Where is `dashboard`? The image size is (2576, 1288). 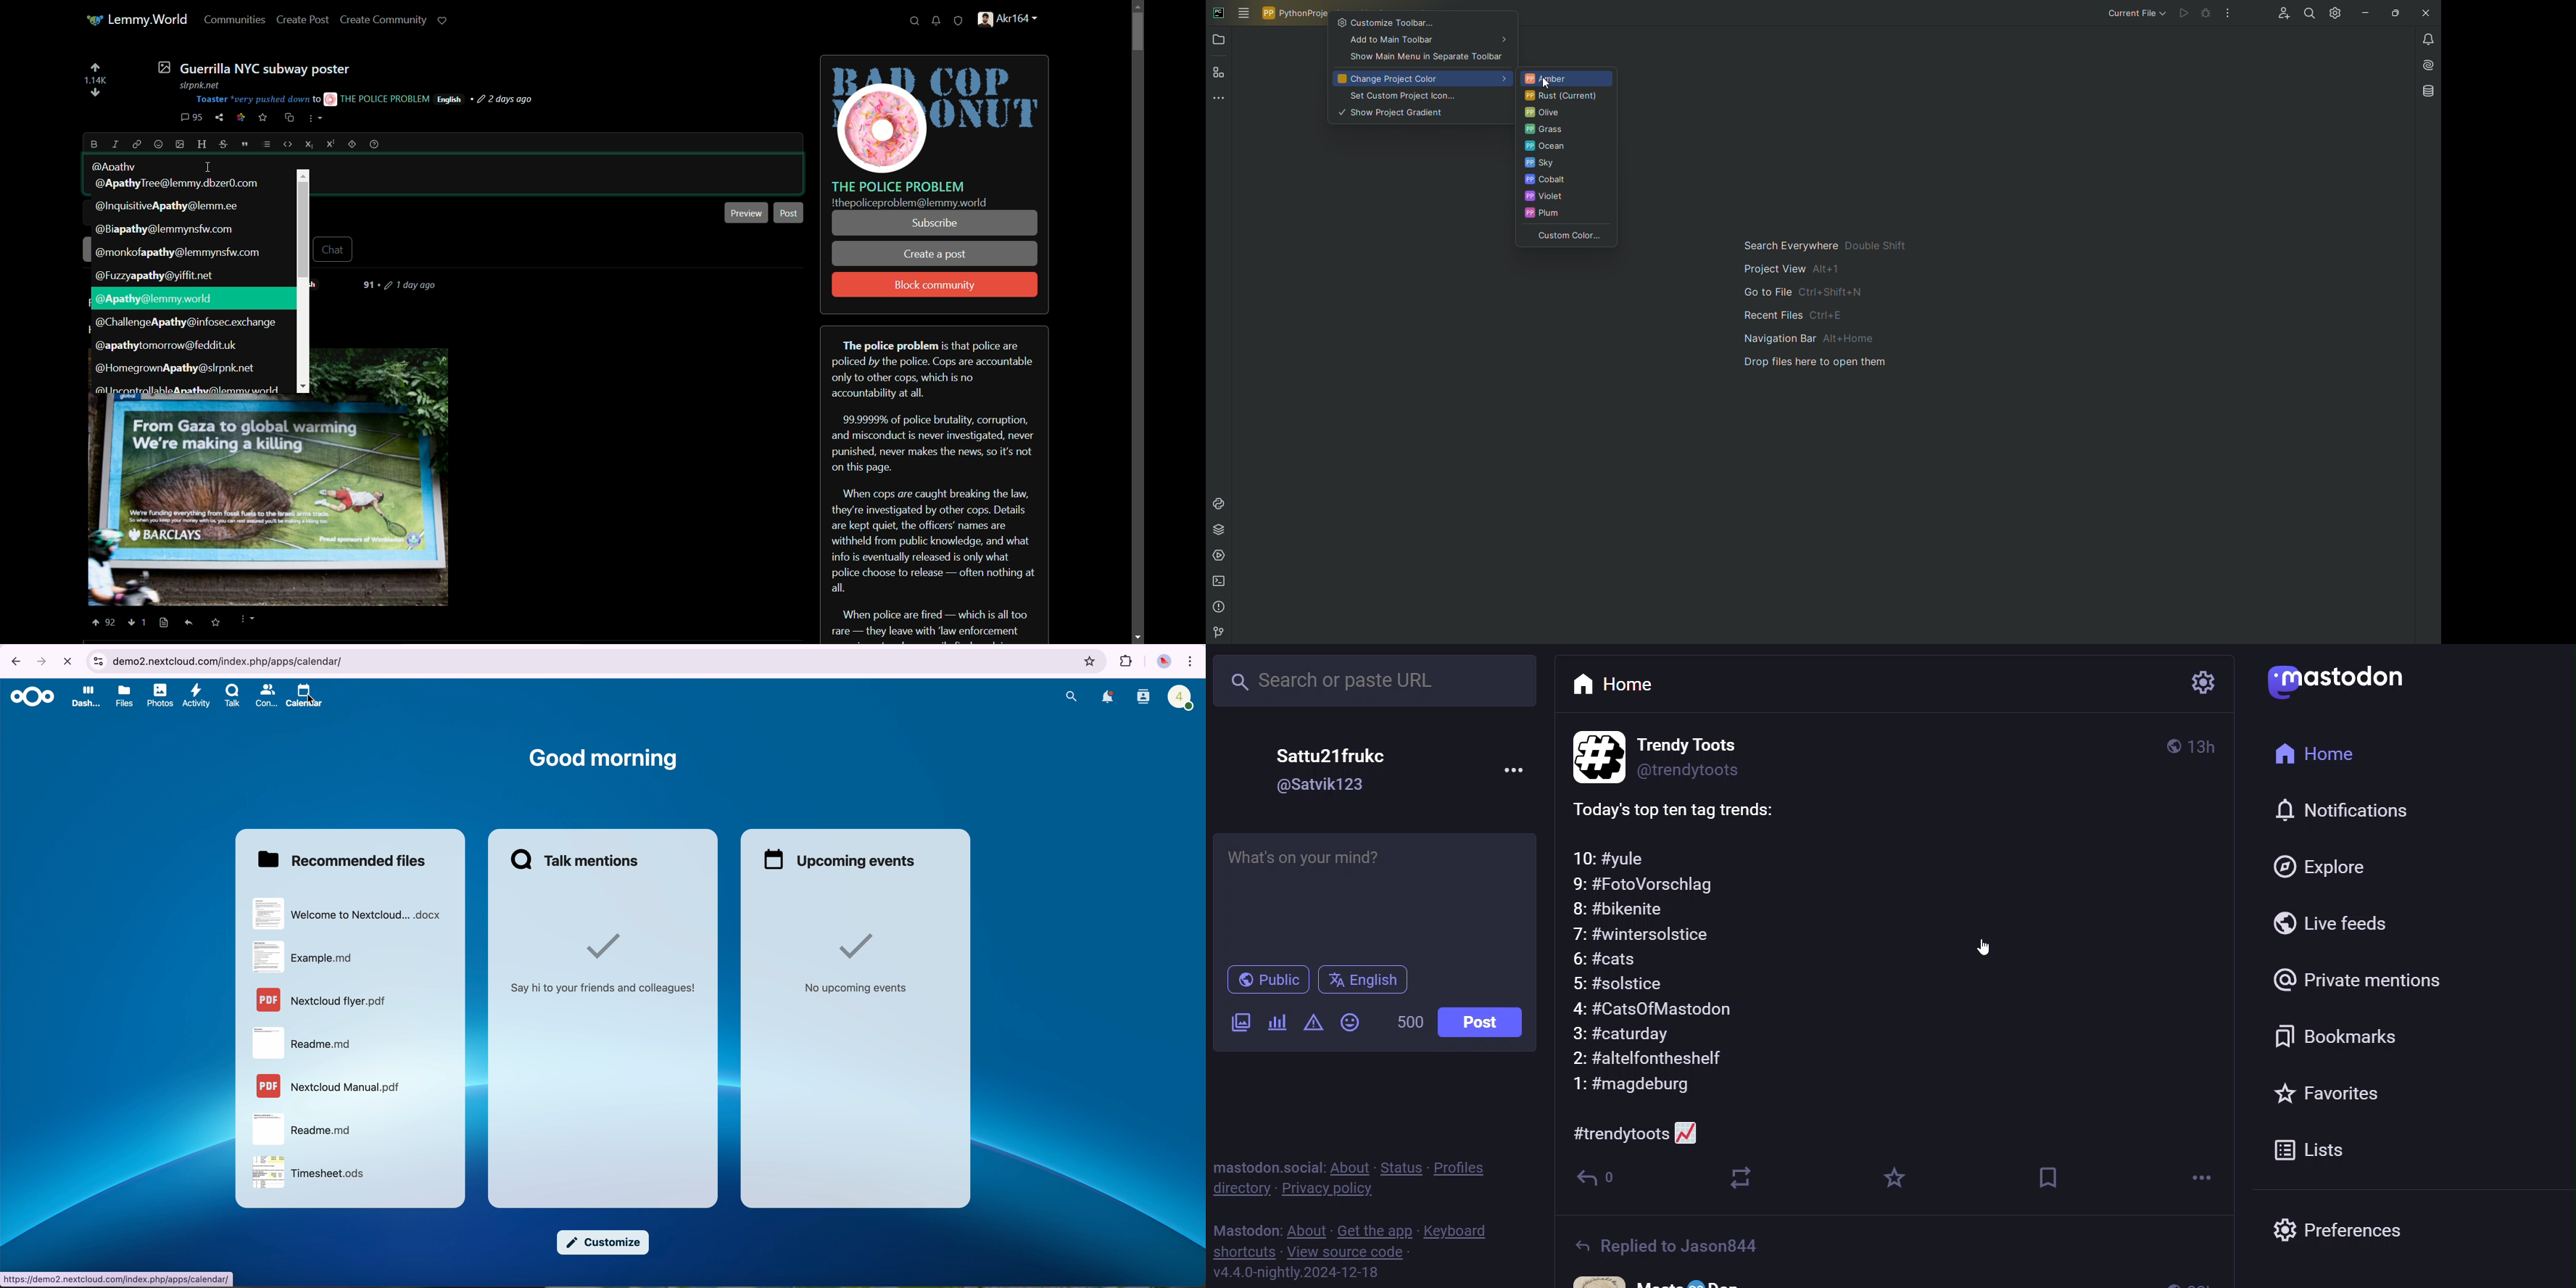
dashboard is located at coordinates (85, 698).